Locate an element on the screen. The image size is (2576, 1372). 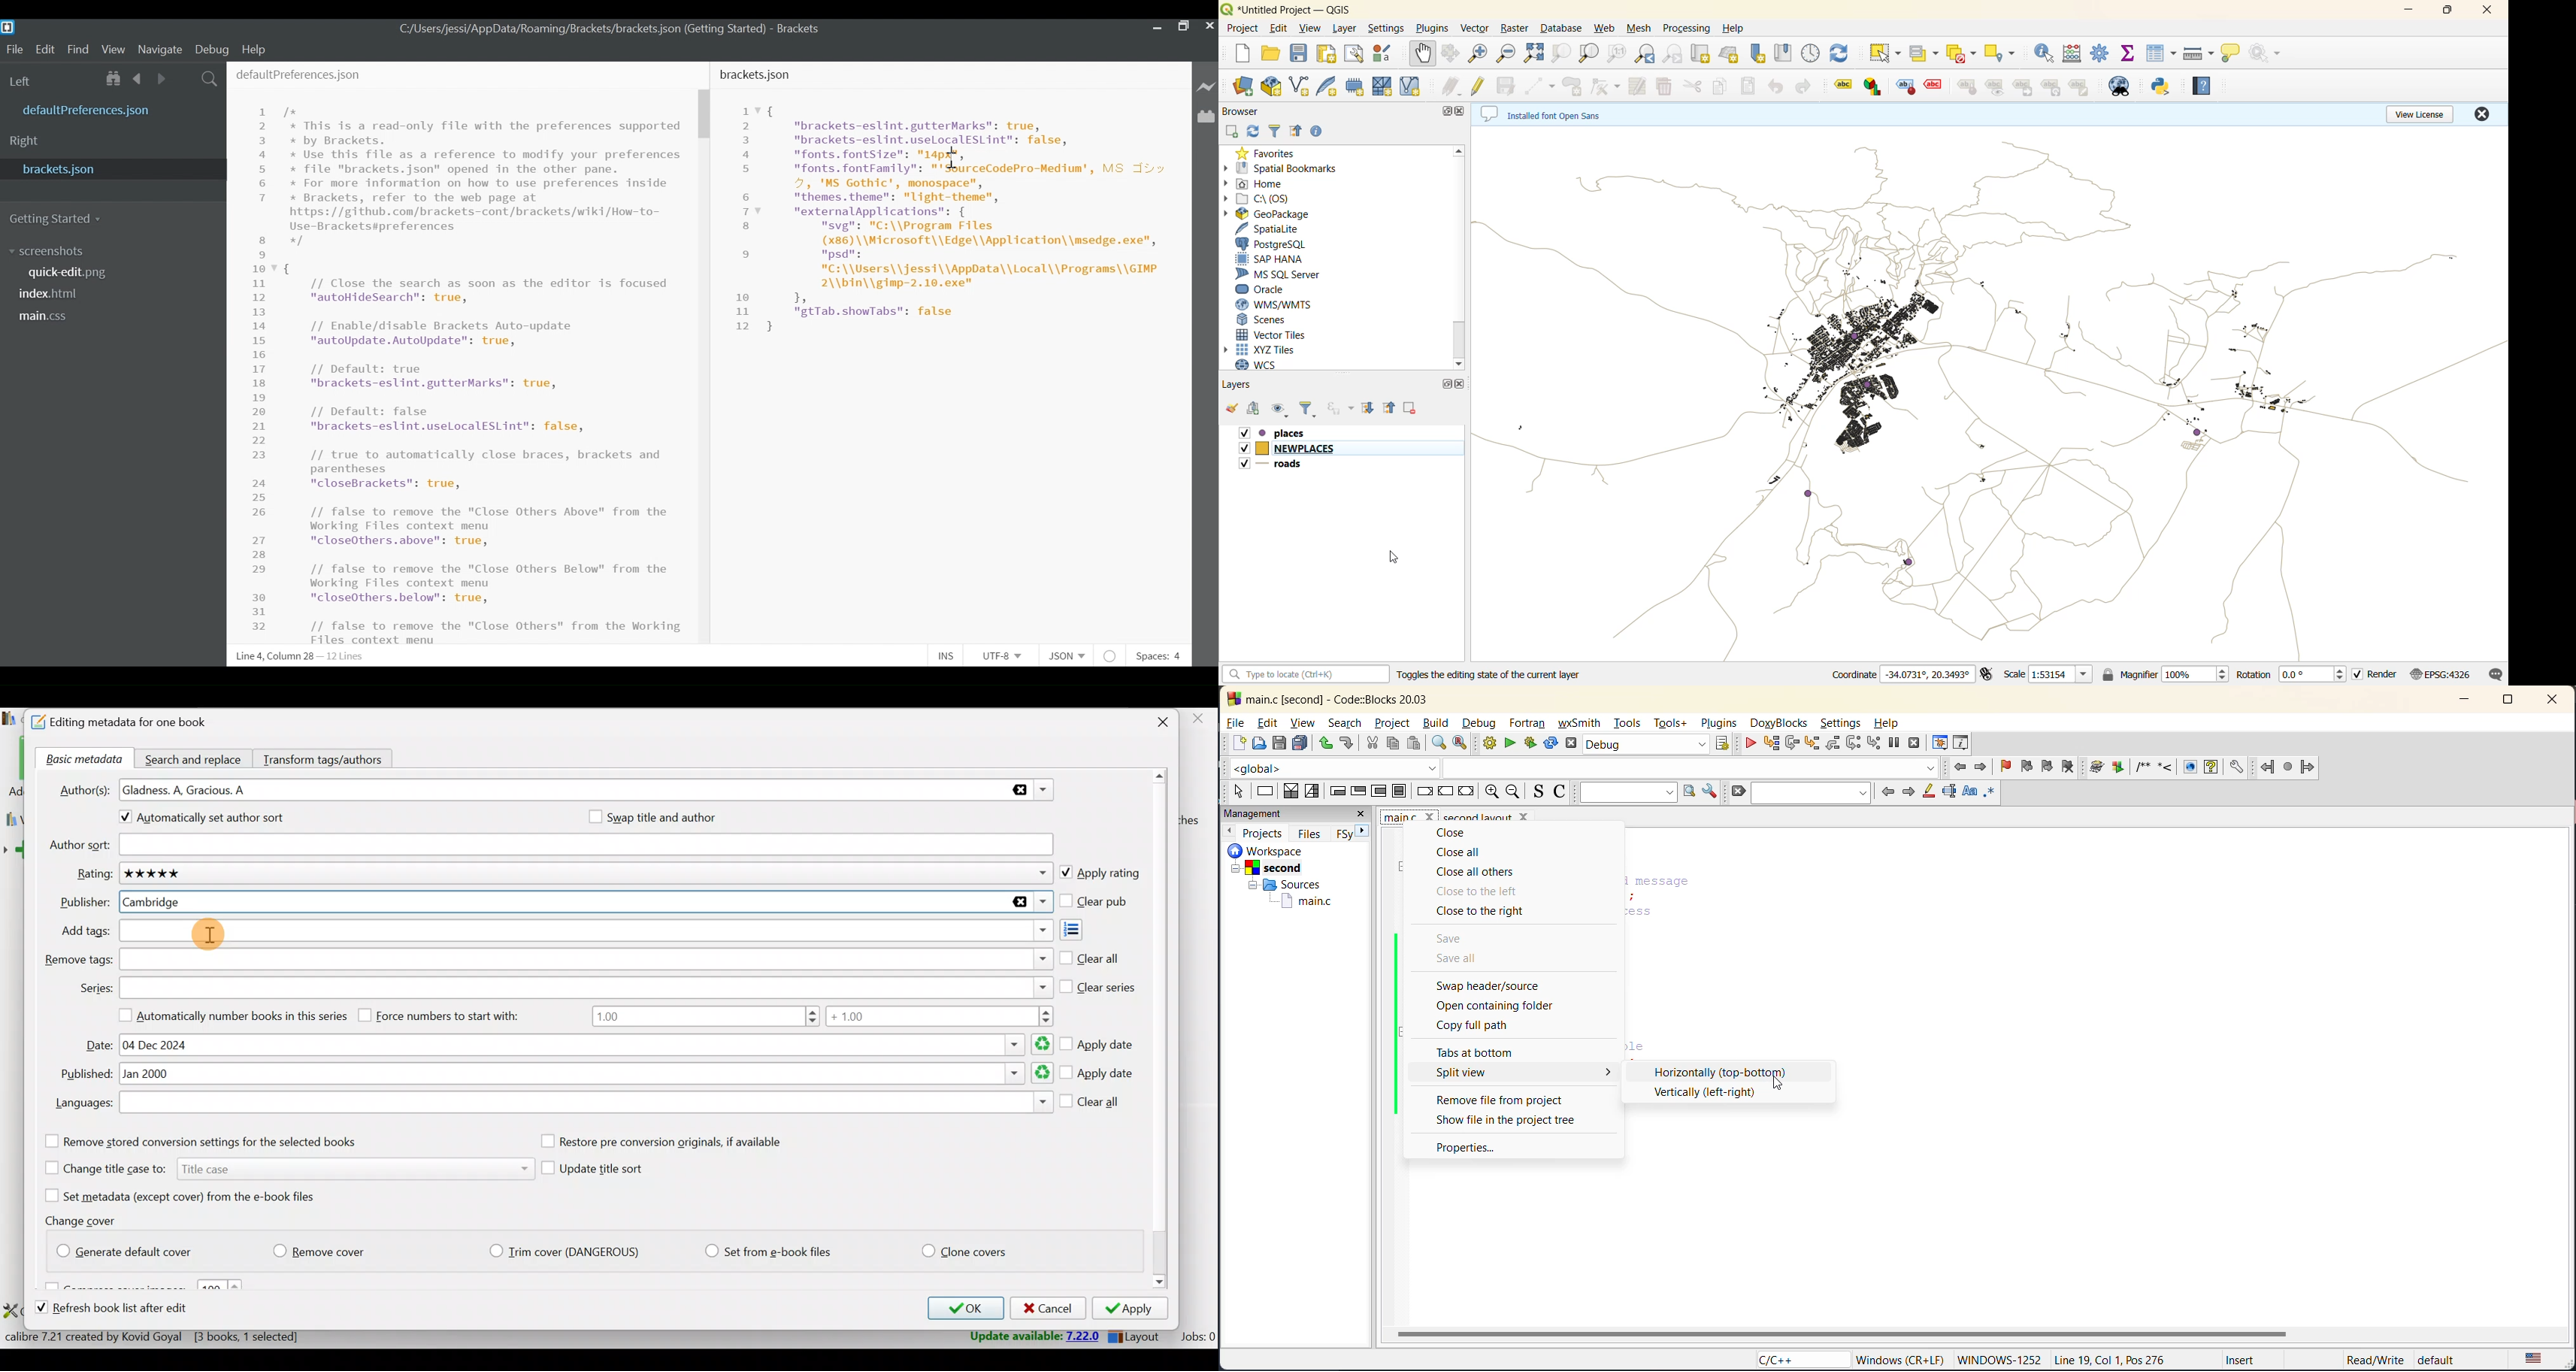
View  is located at coordinates (114, 48).